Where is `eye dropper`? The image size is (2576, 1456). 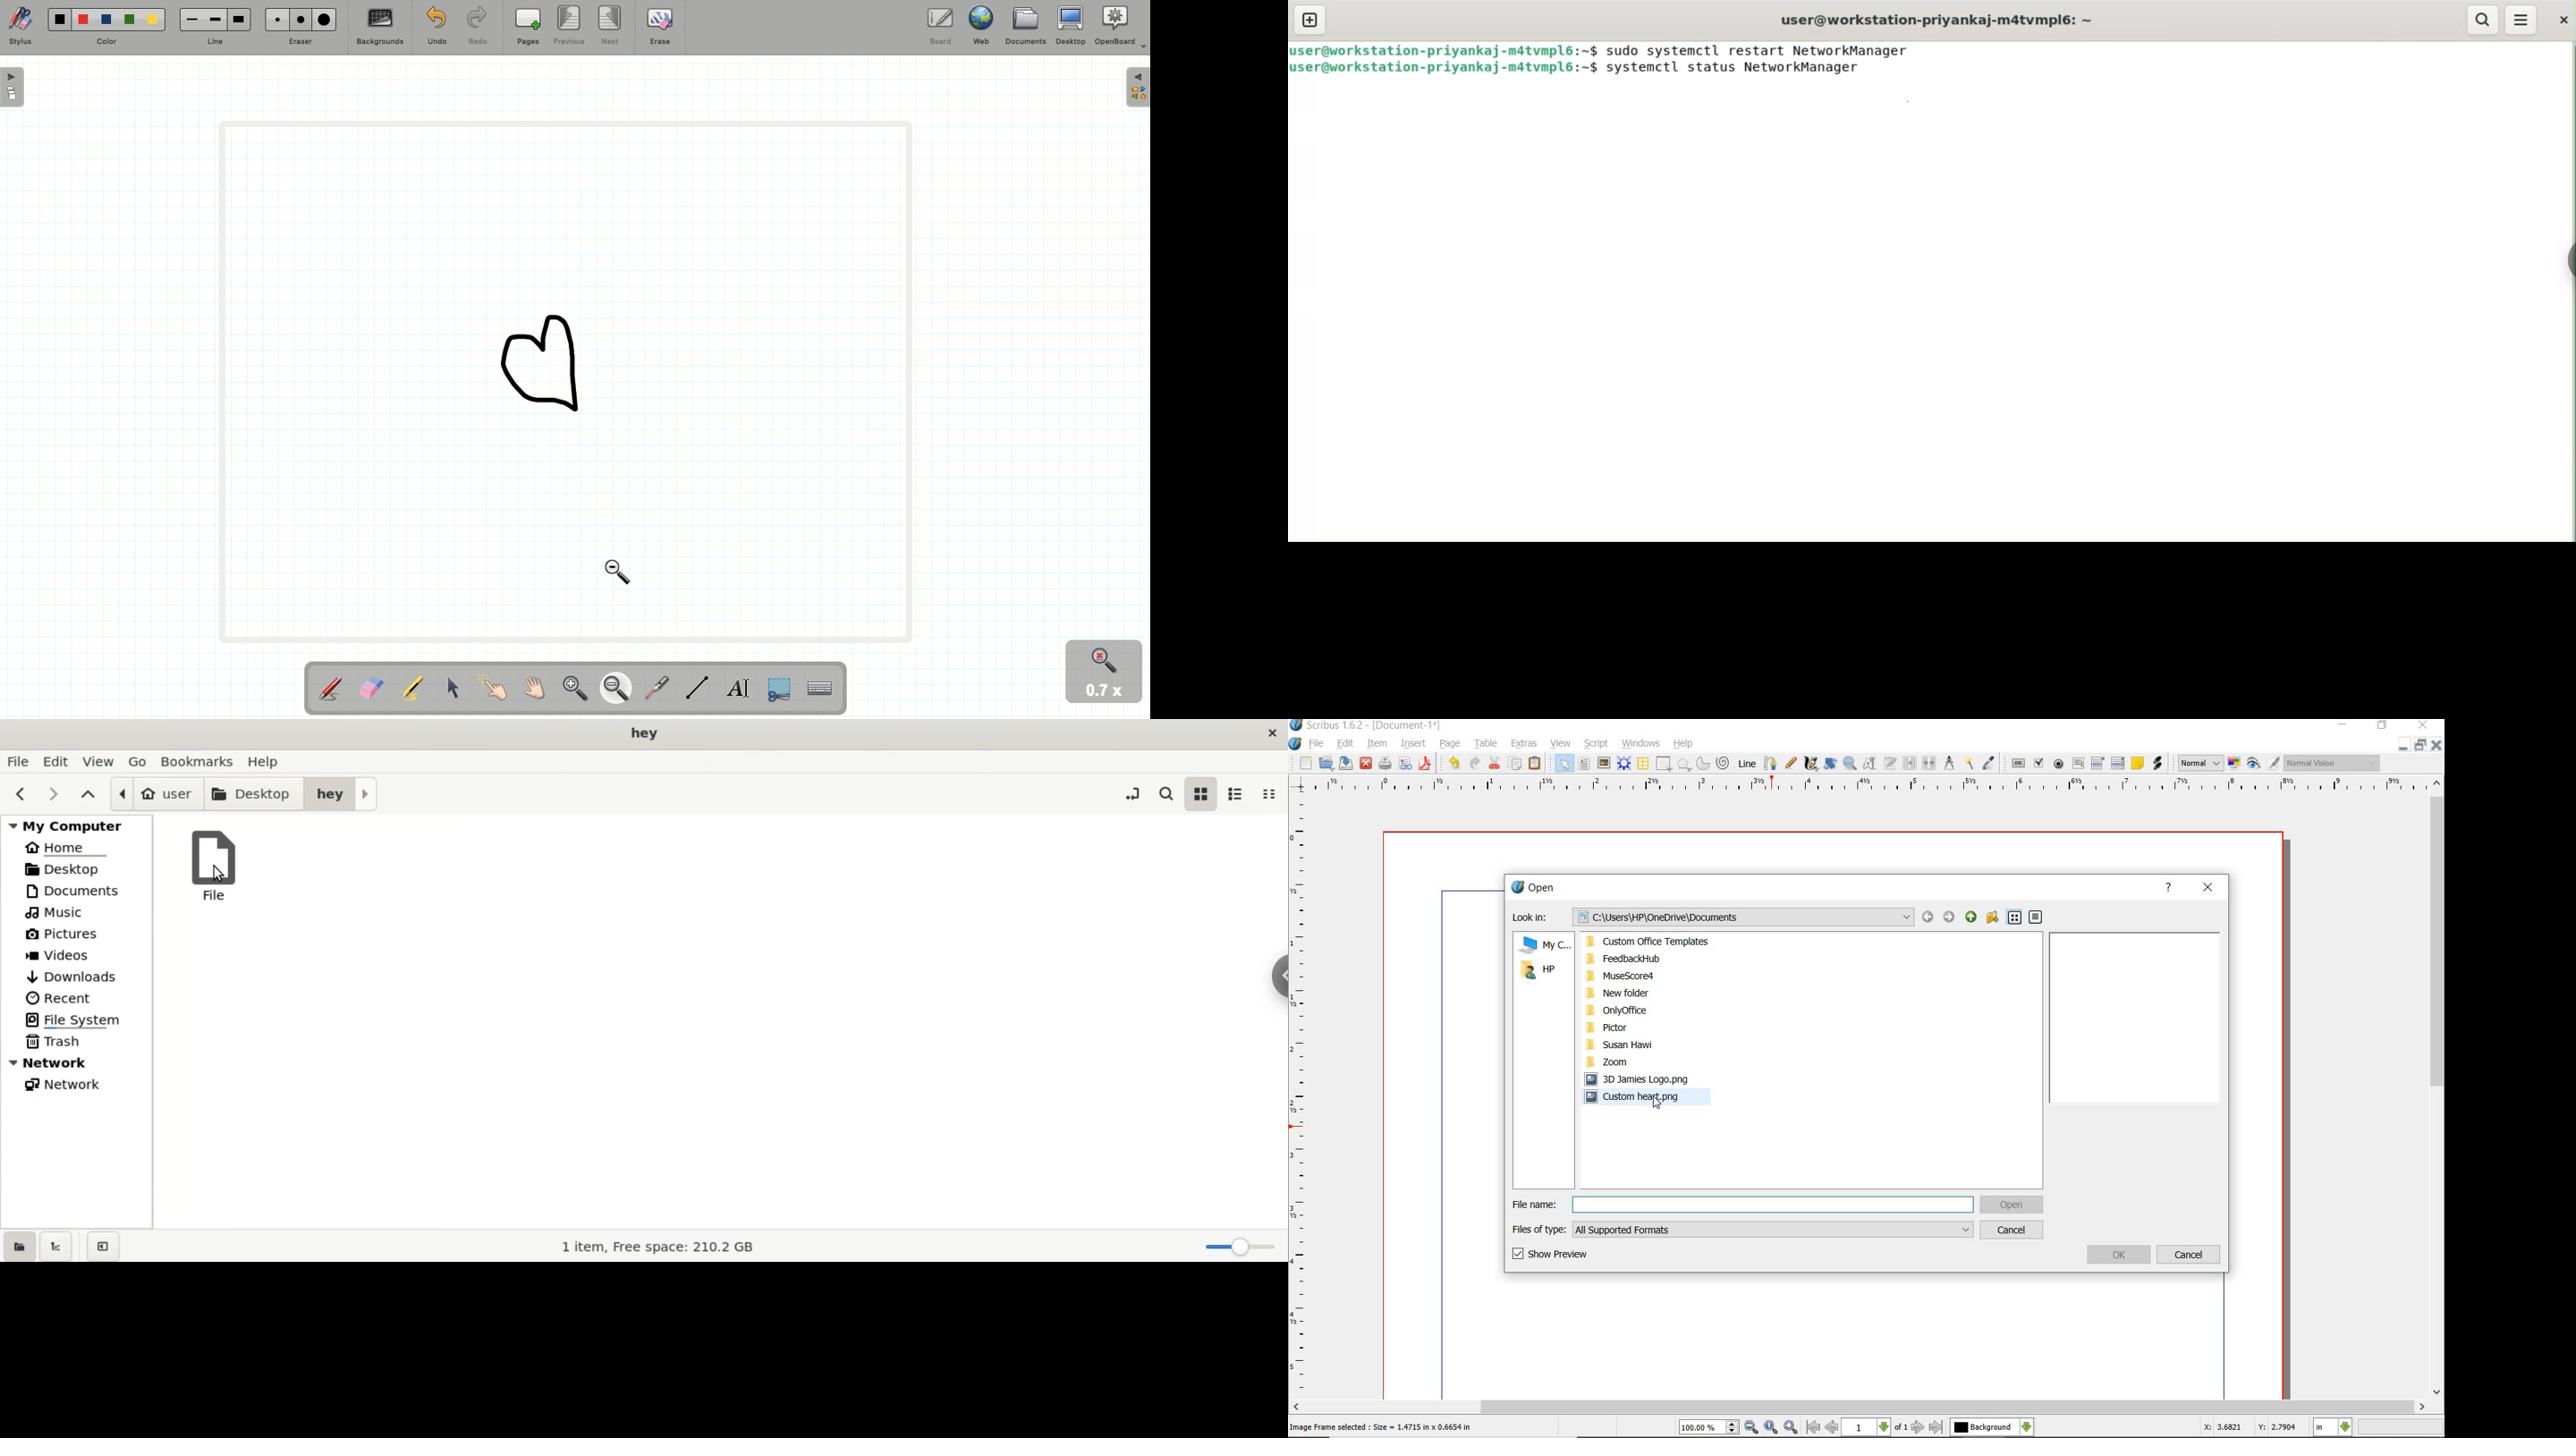
eye dropper is located at coordinates (1989, 763).